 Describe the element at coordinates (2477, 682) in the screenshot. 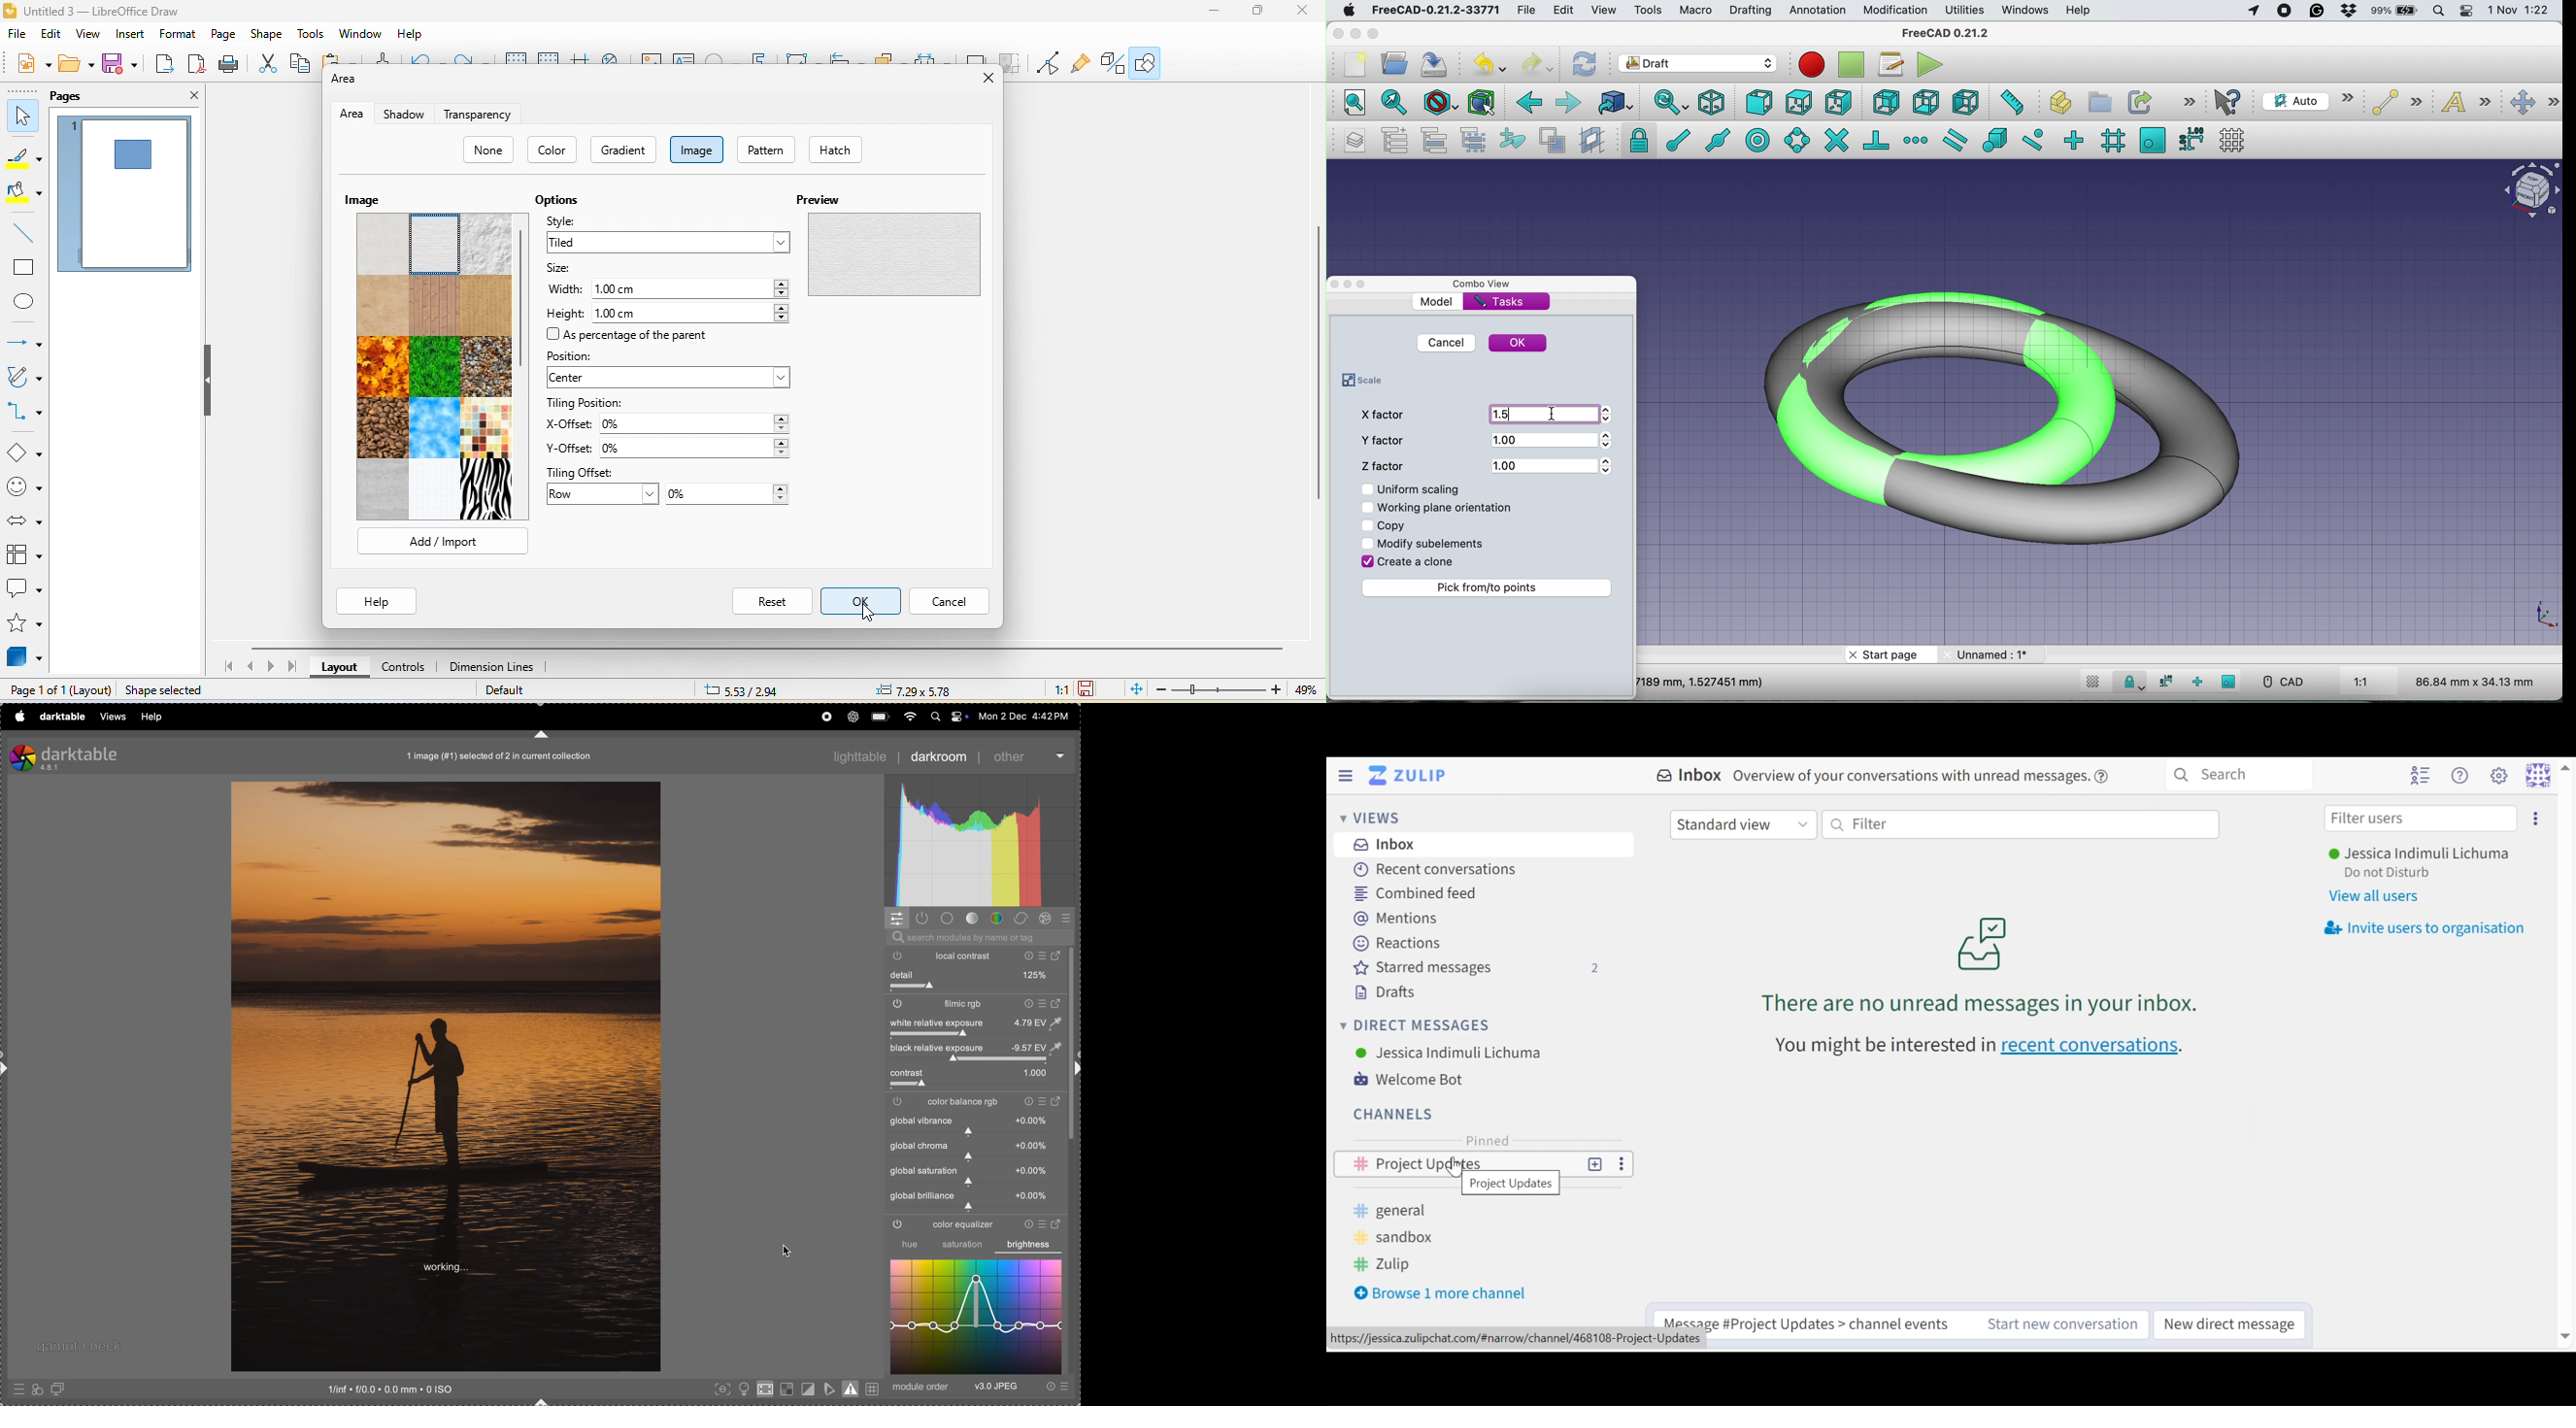

I see `86.84 mm x 34.13 mm` at that location.